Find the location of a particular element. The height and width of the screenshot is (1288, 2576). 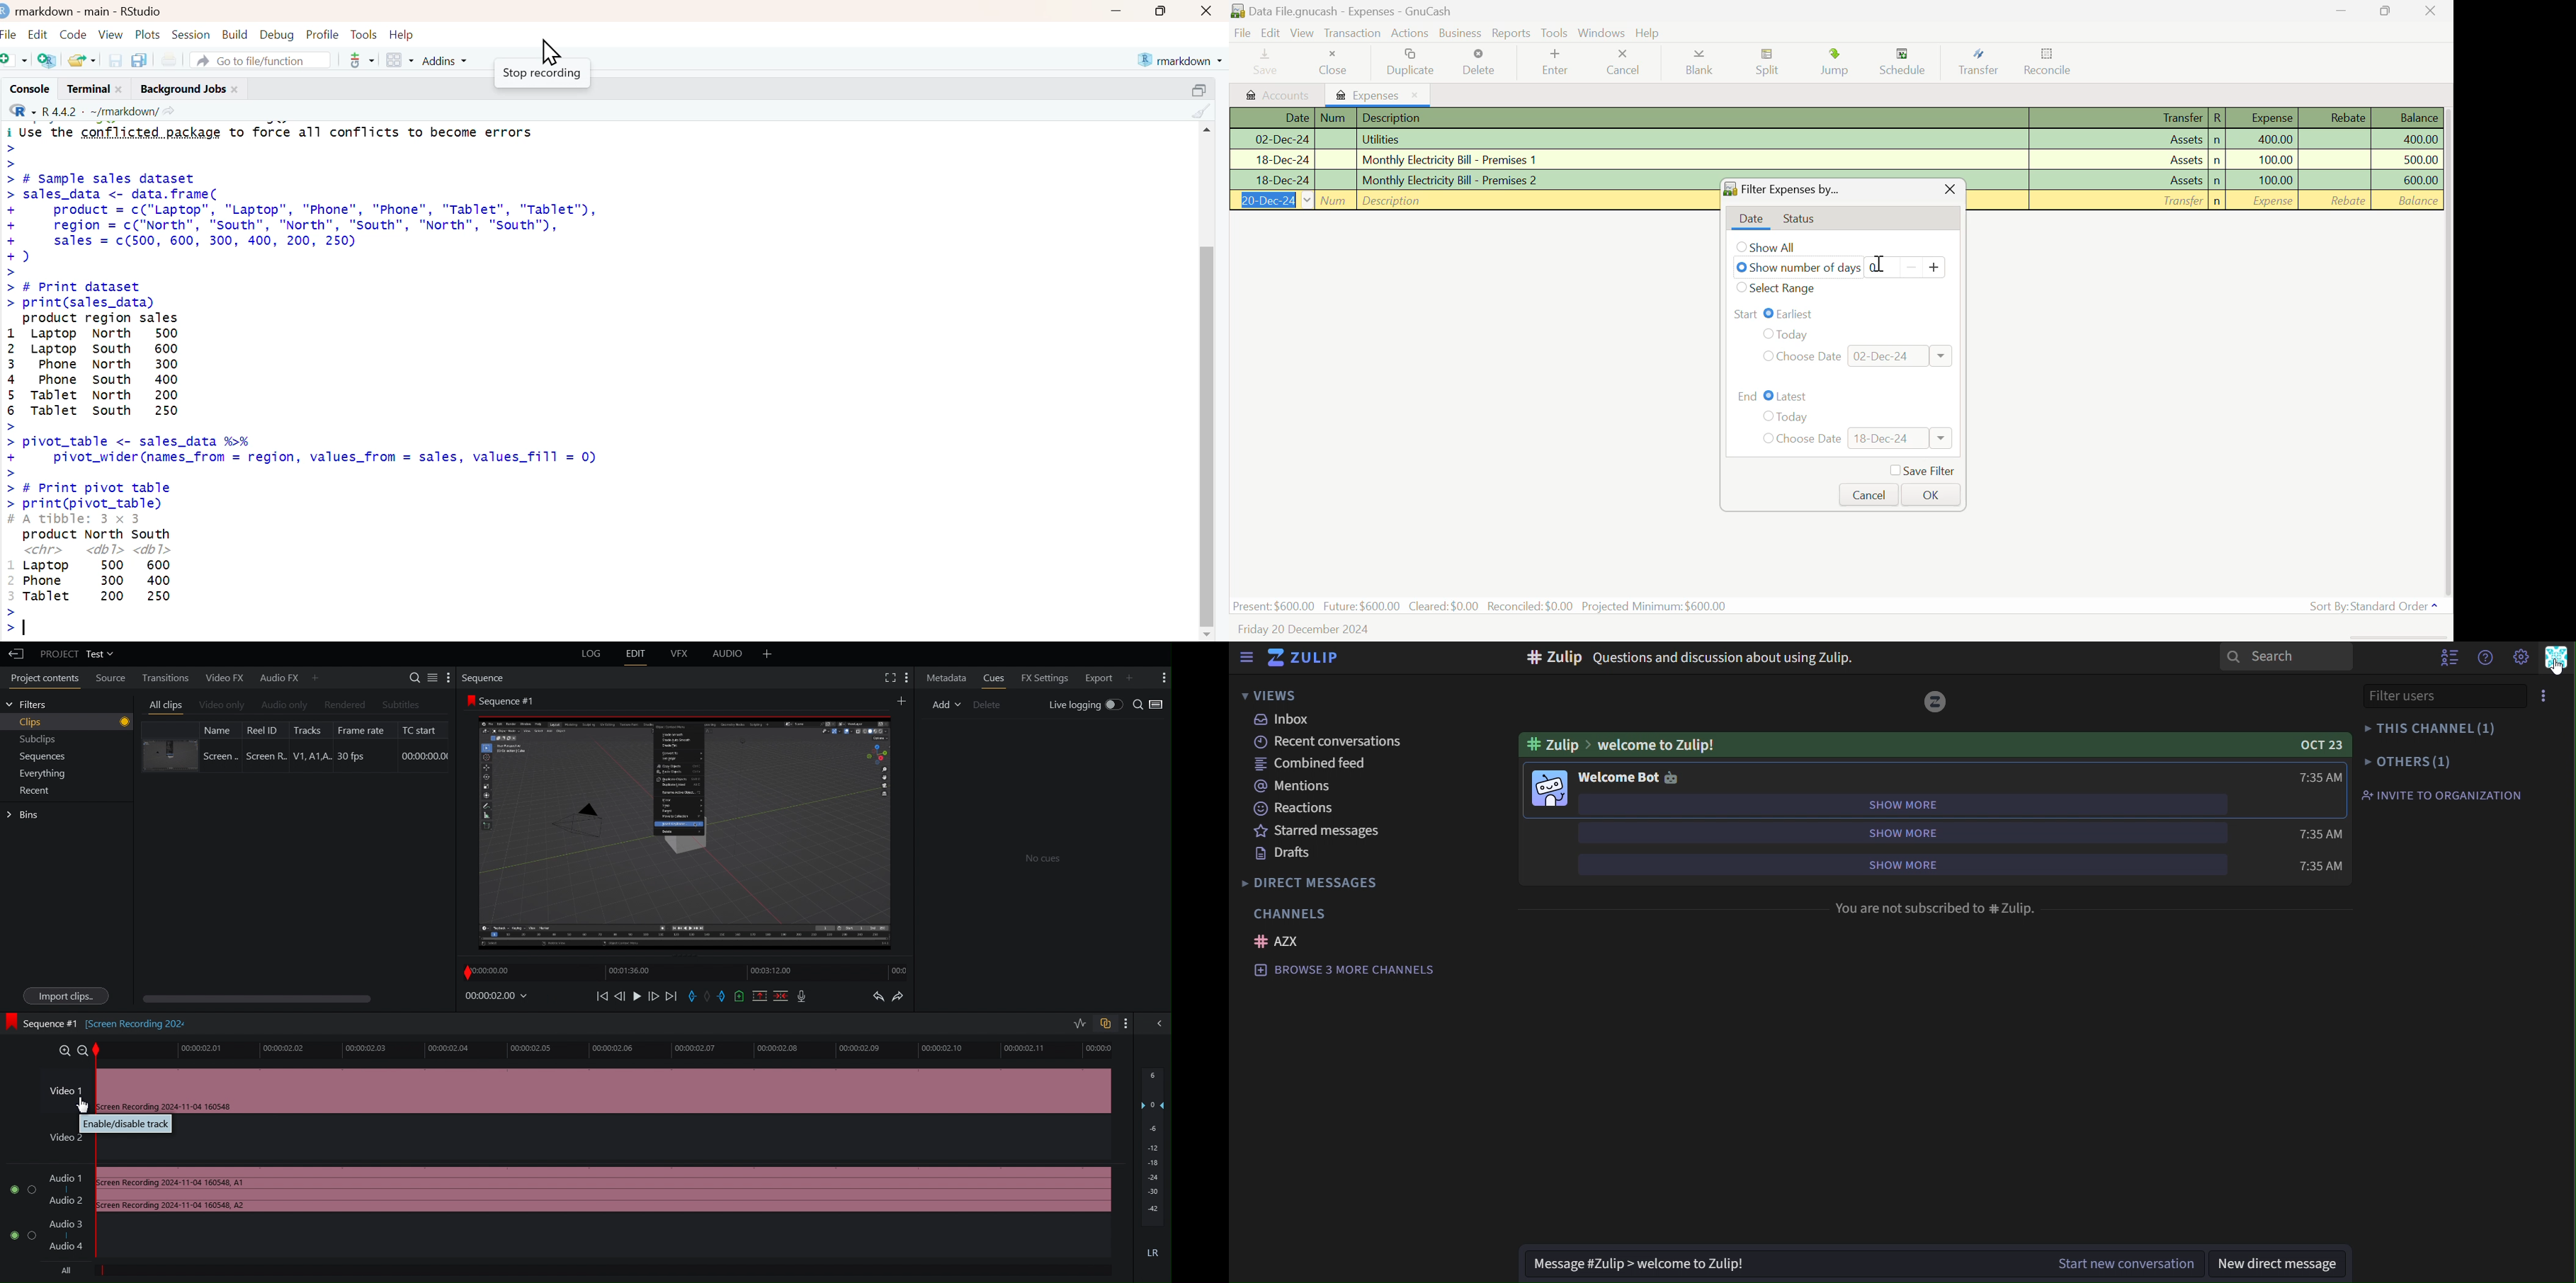

close is located at coordinates (1209, 10).